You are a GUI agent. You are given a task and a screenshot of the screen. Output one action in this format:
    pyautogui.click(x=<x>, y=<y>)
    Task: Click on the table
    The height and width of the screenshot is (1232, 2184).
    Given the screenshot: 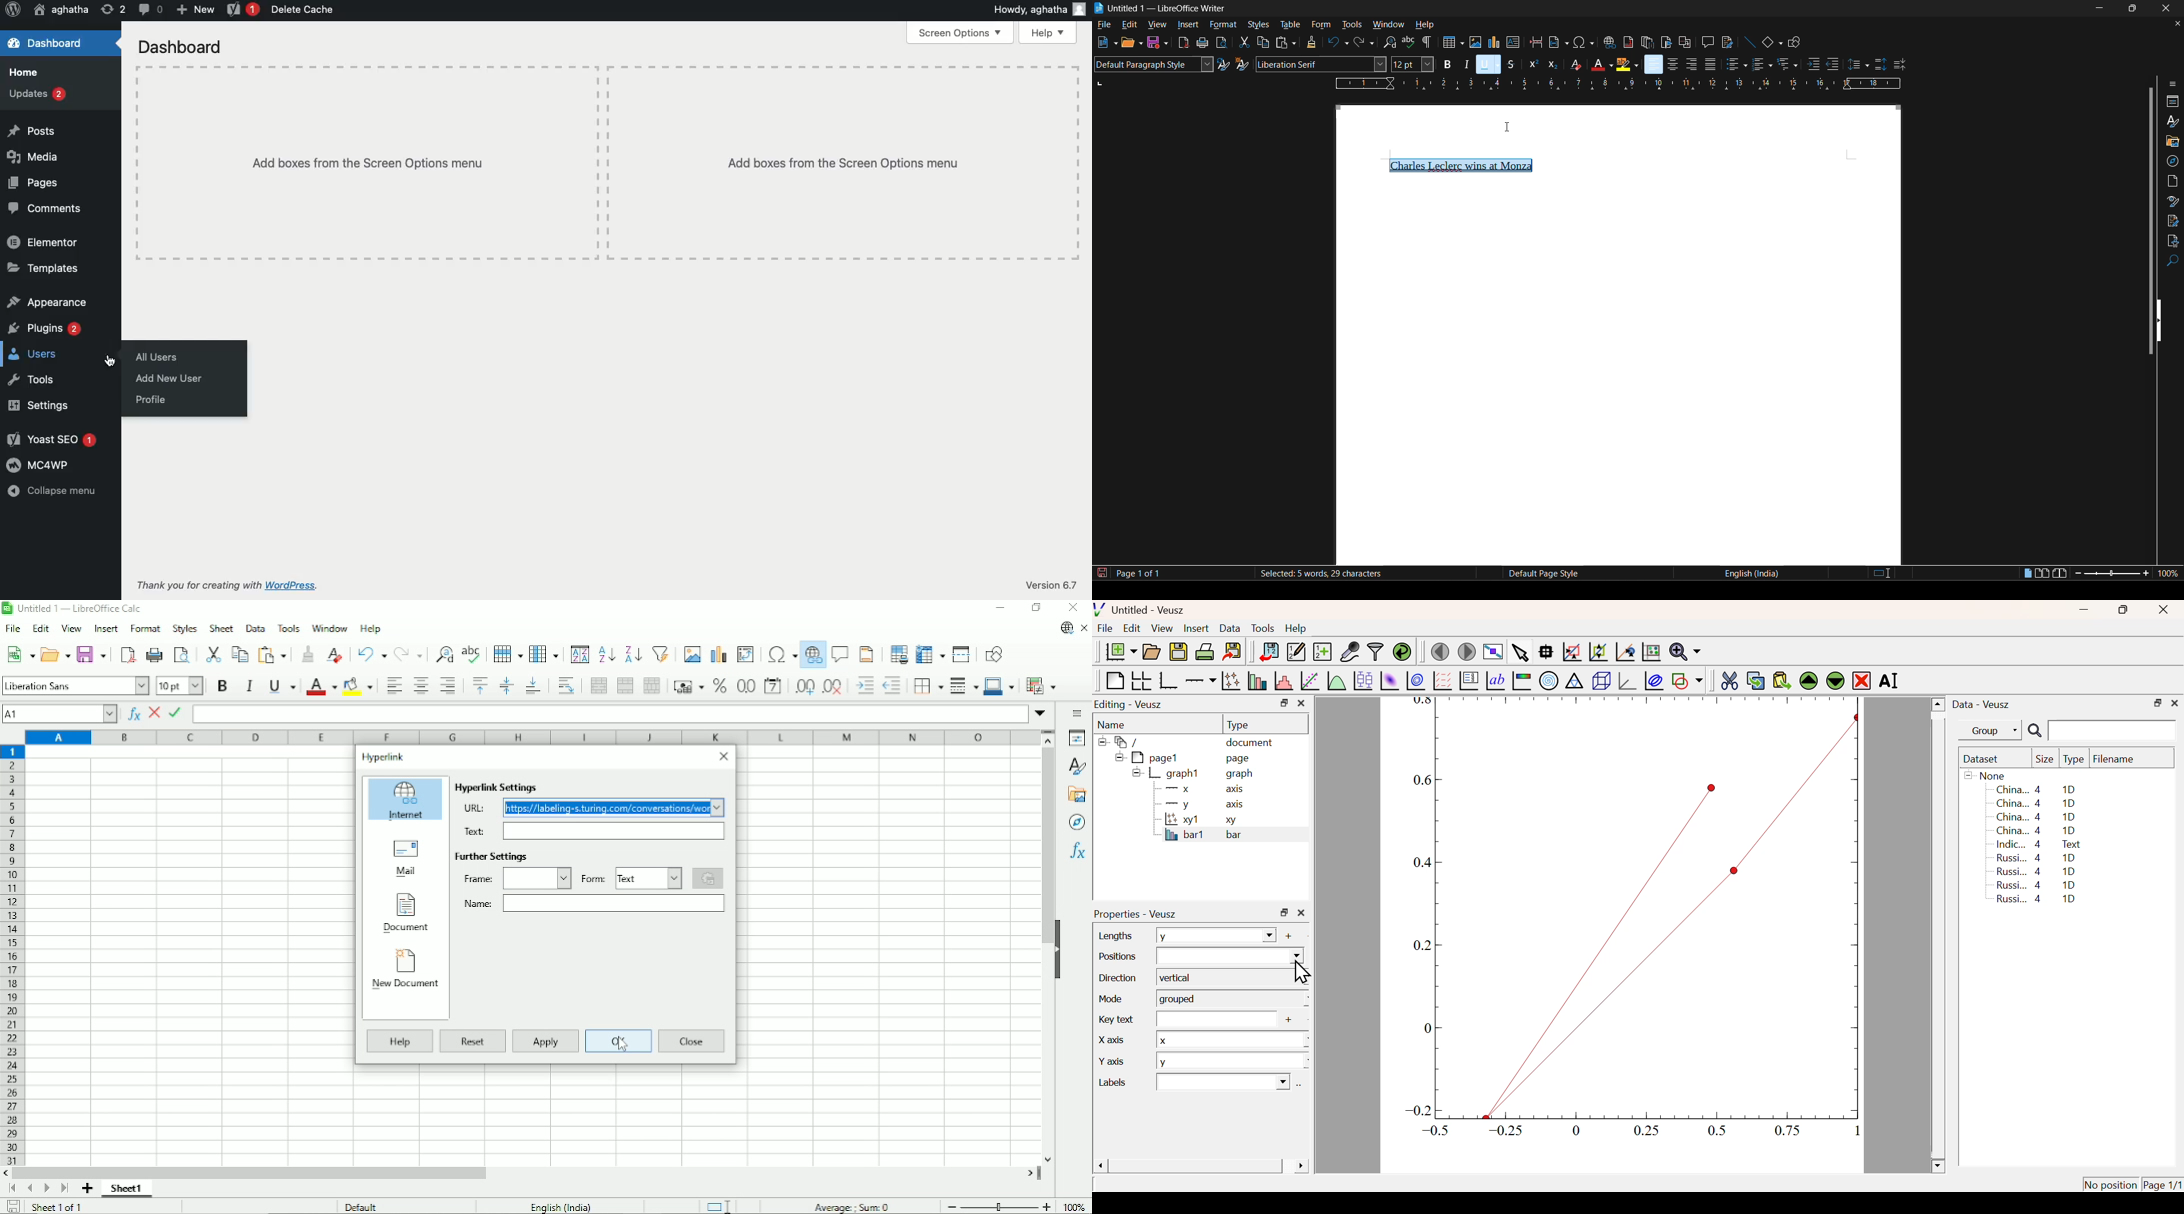 What is the action you would take?
    pyautogui.click(x=1289, y=25)
    